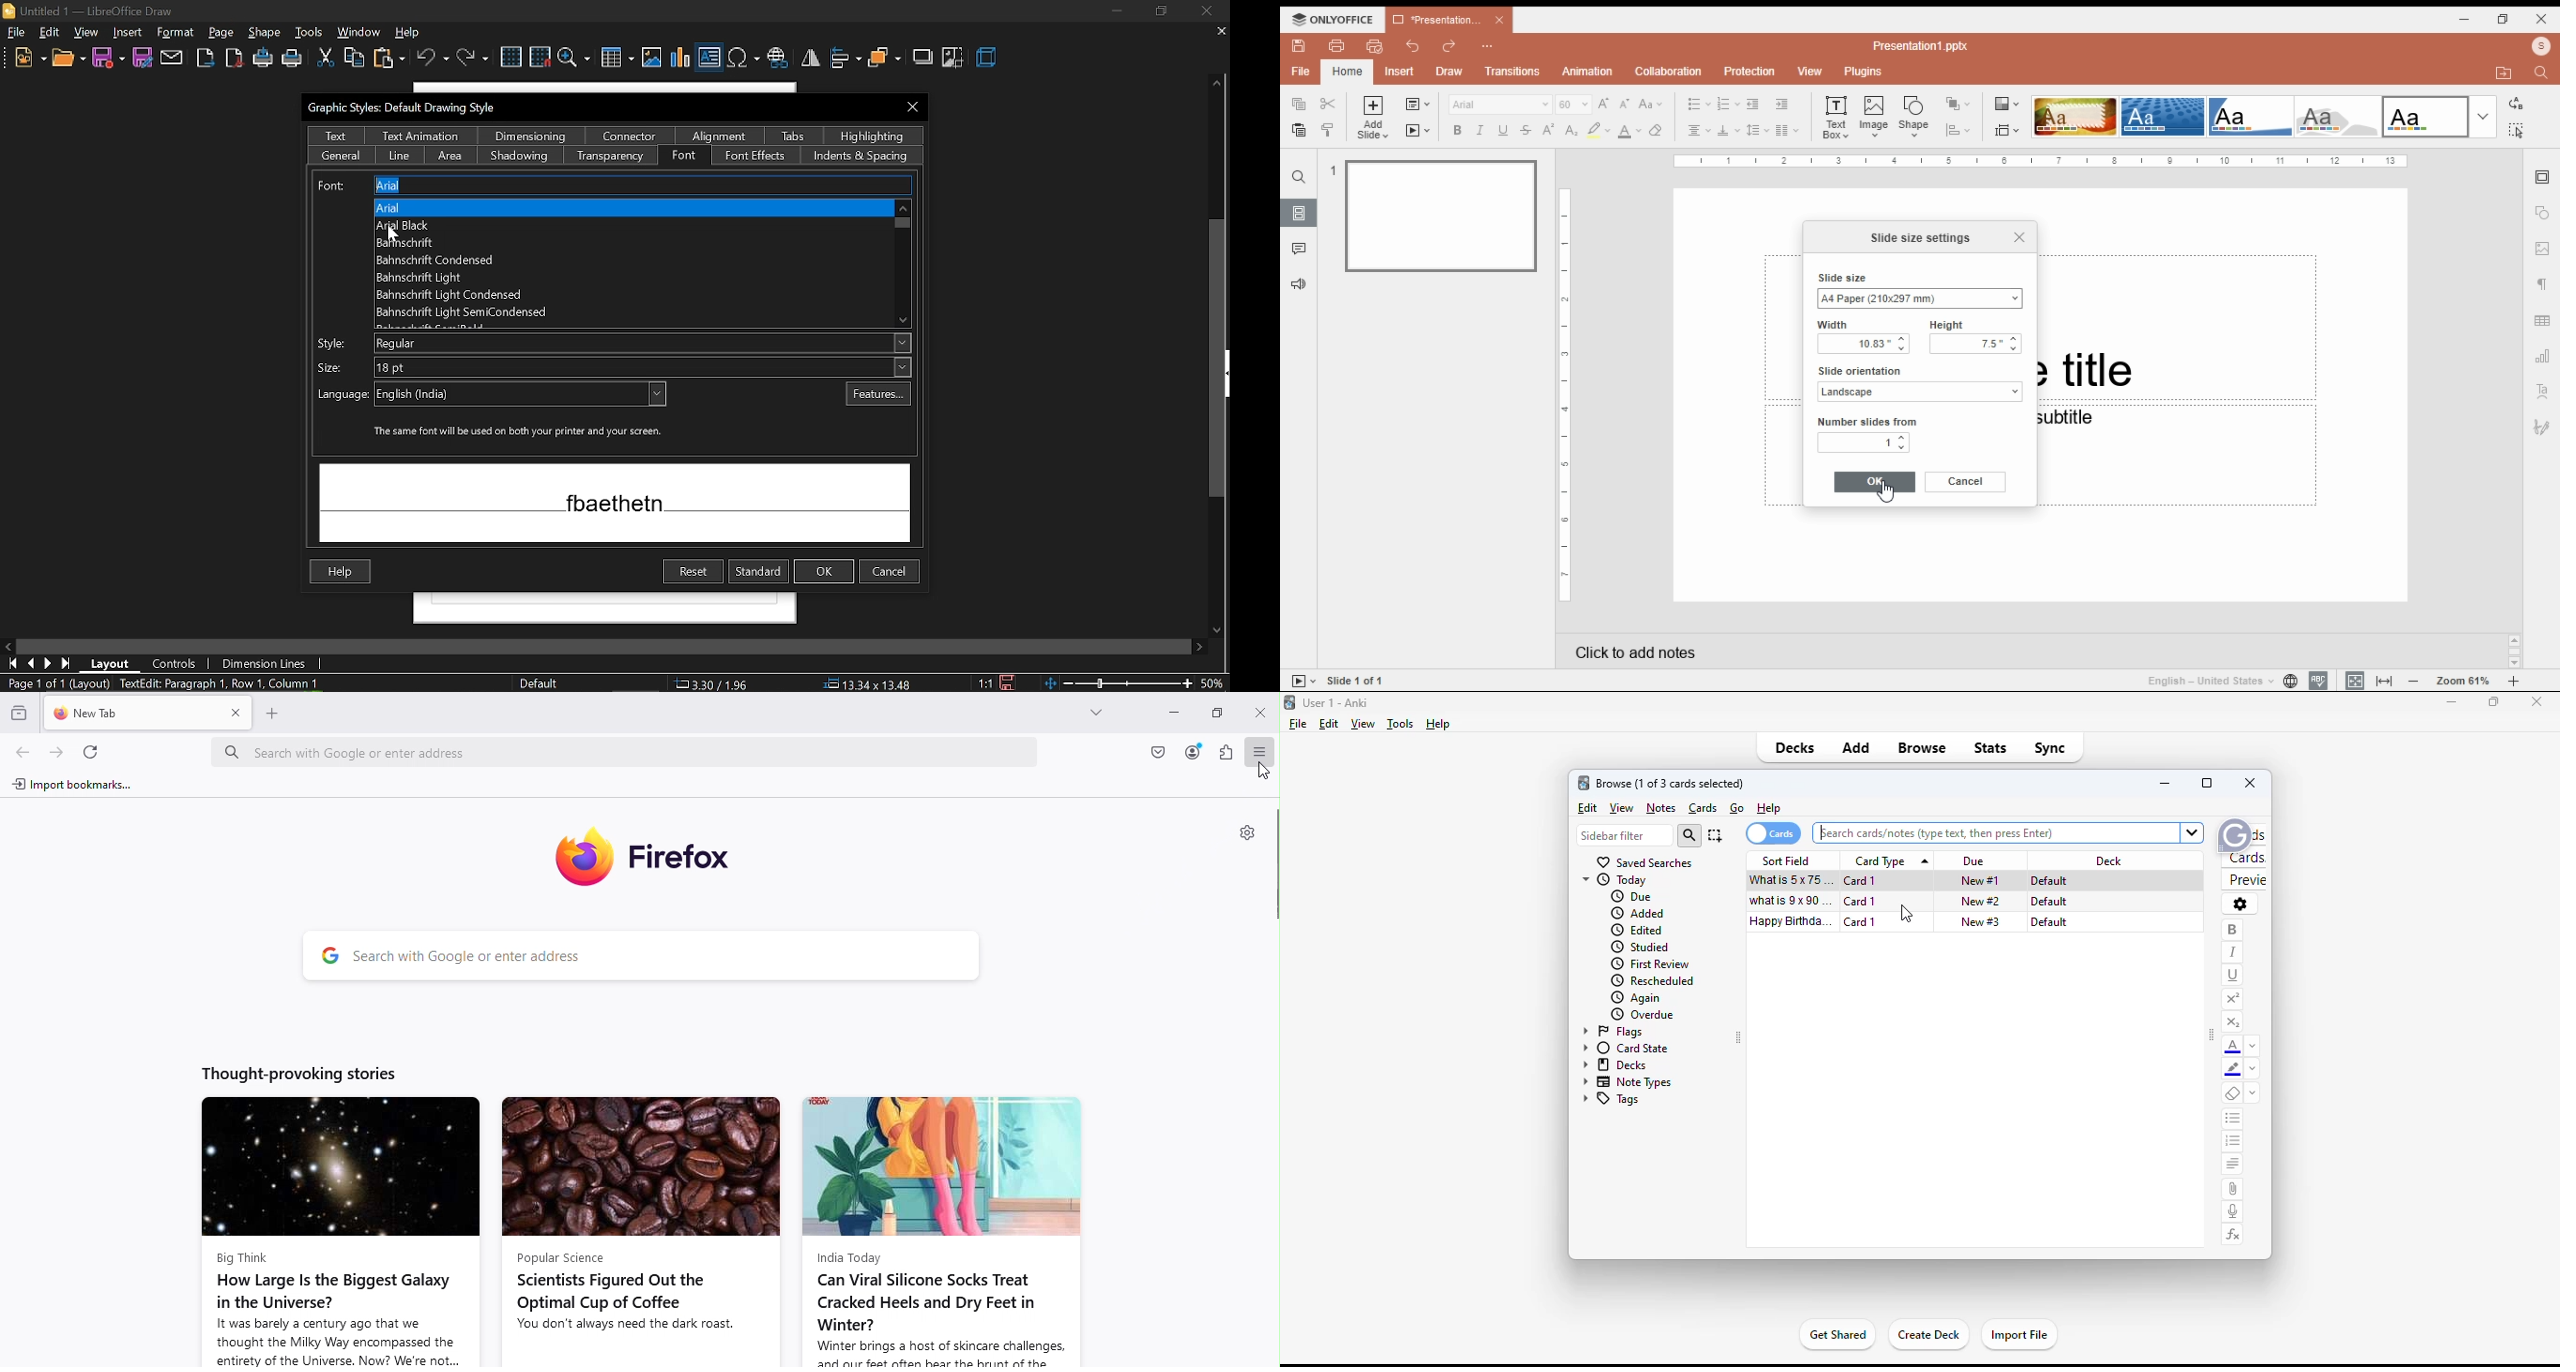 The image size is (2576, 1372). I want to click on view, so click(1622, 809).